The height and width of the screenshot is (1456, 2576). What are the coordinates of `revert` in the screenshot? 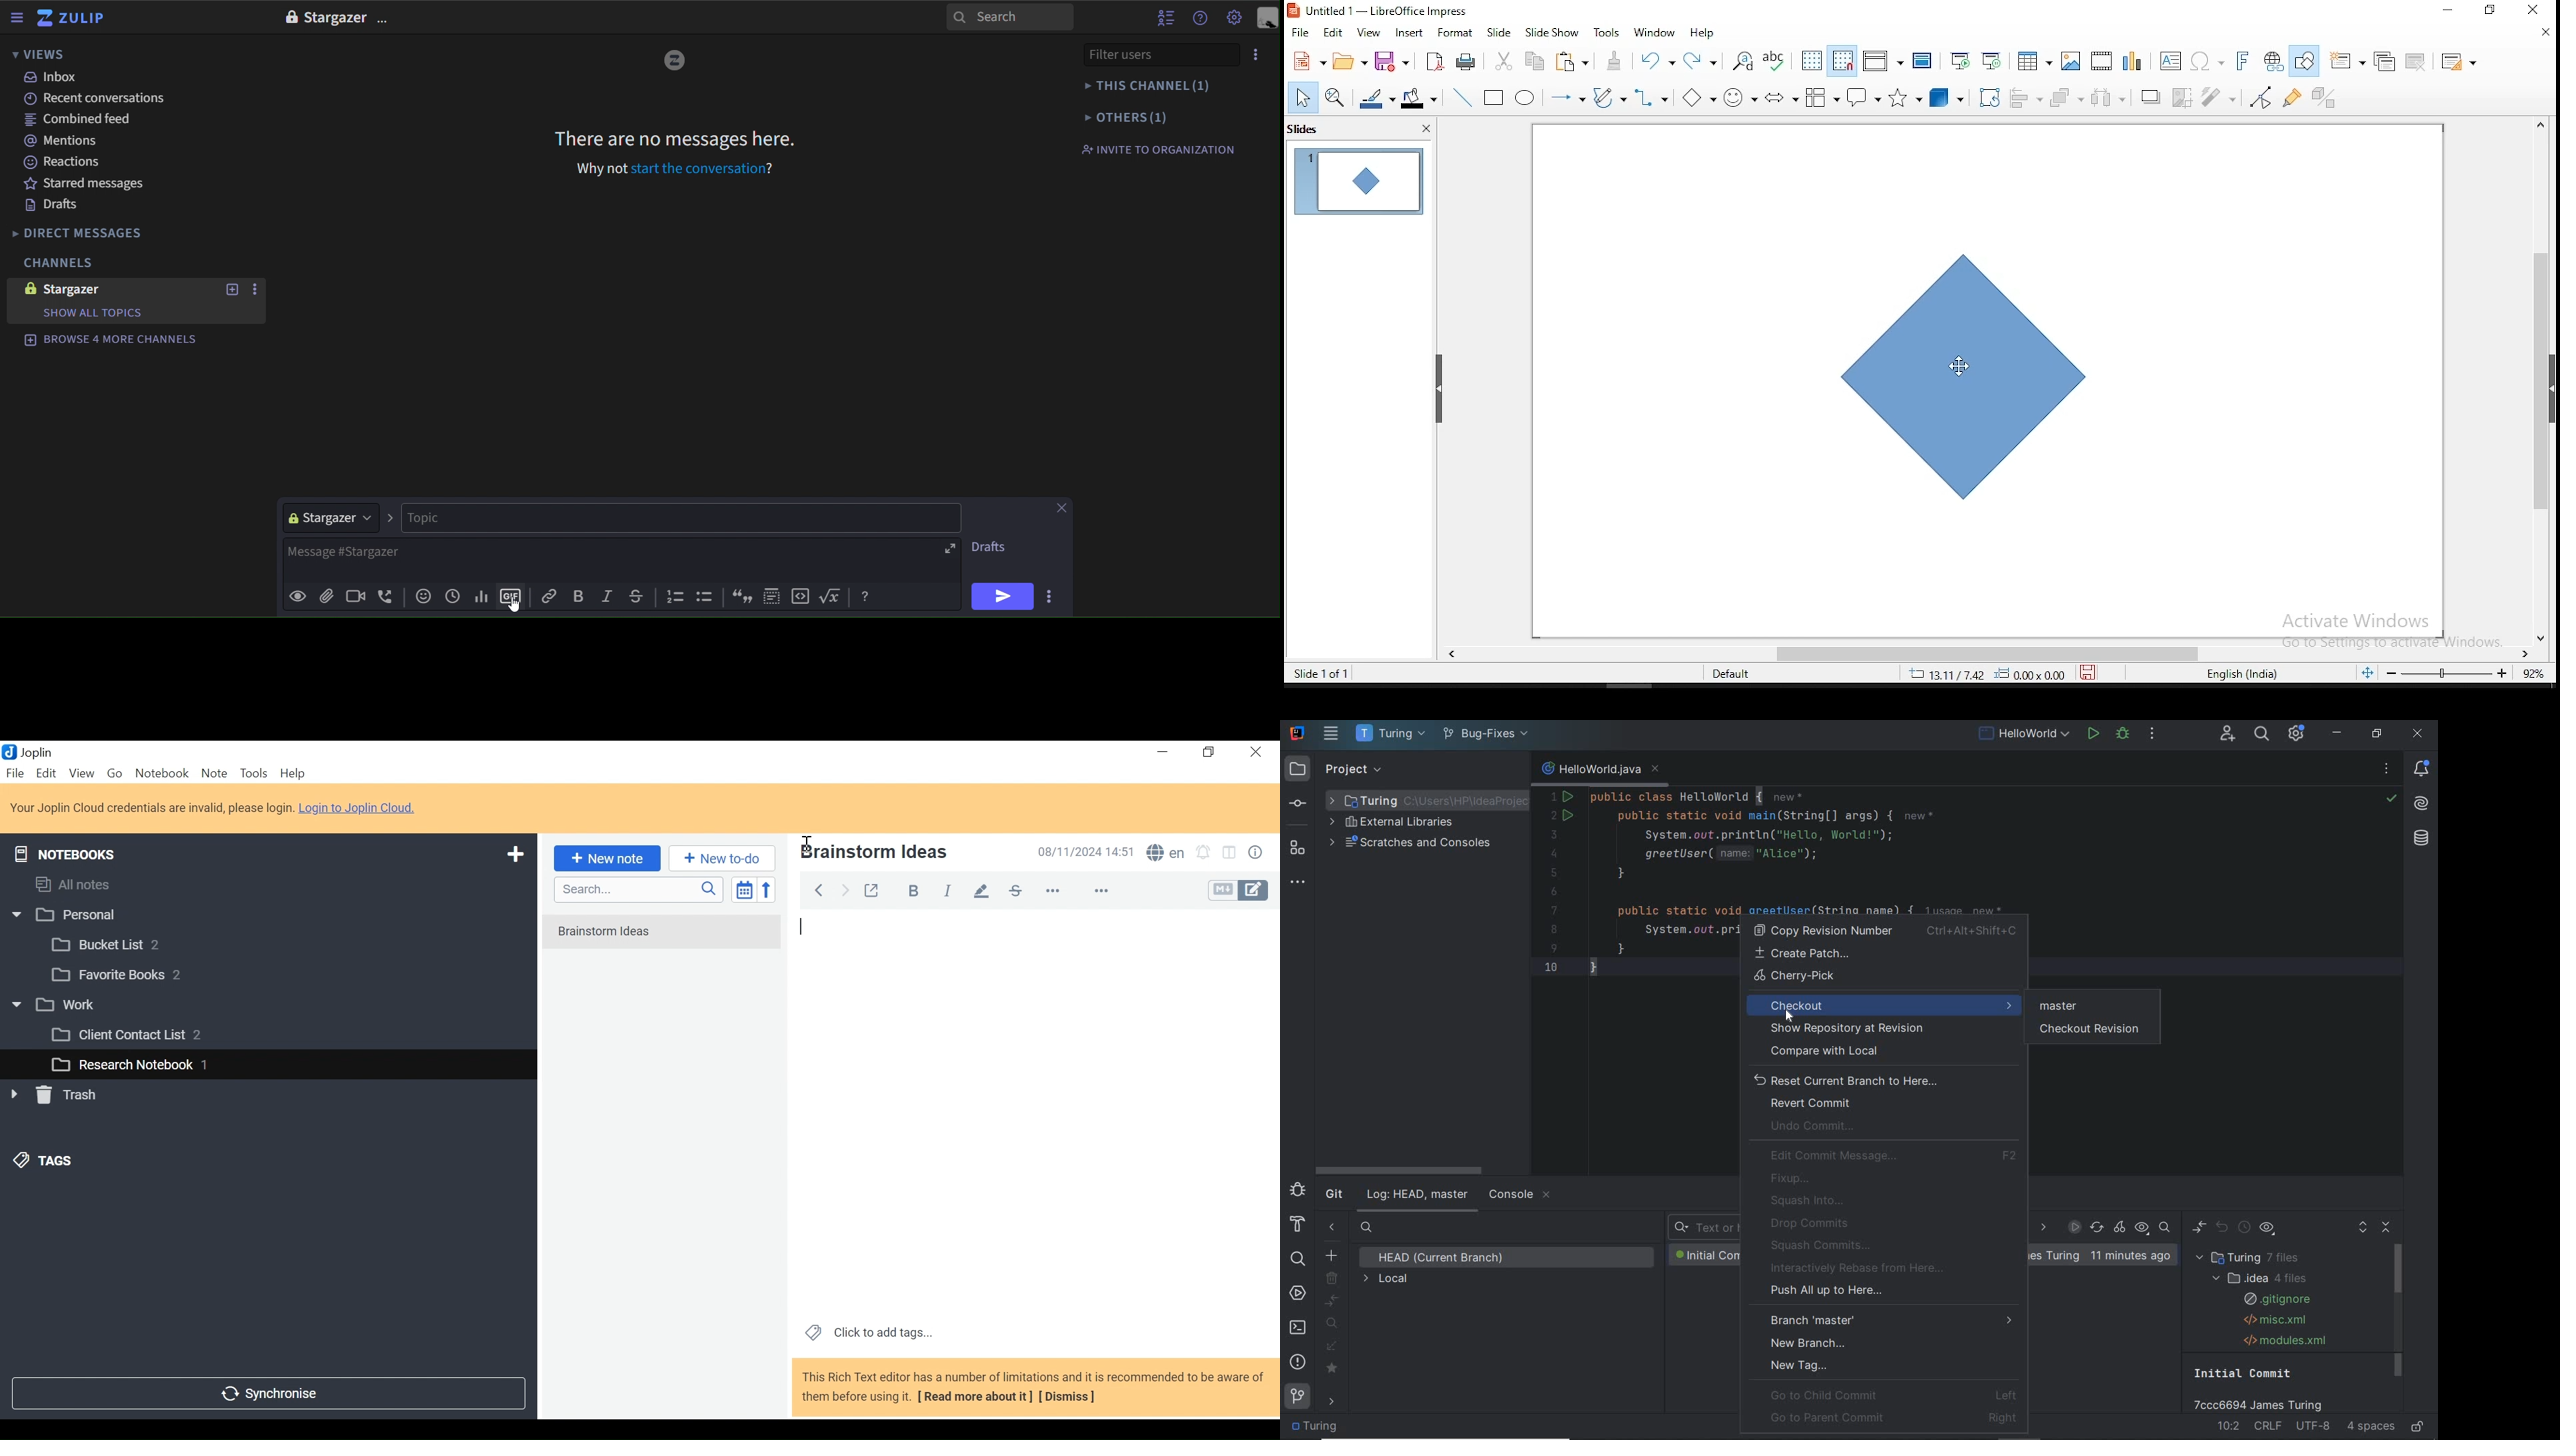 It's located at (2224, 1228).